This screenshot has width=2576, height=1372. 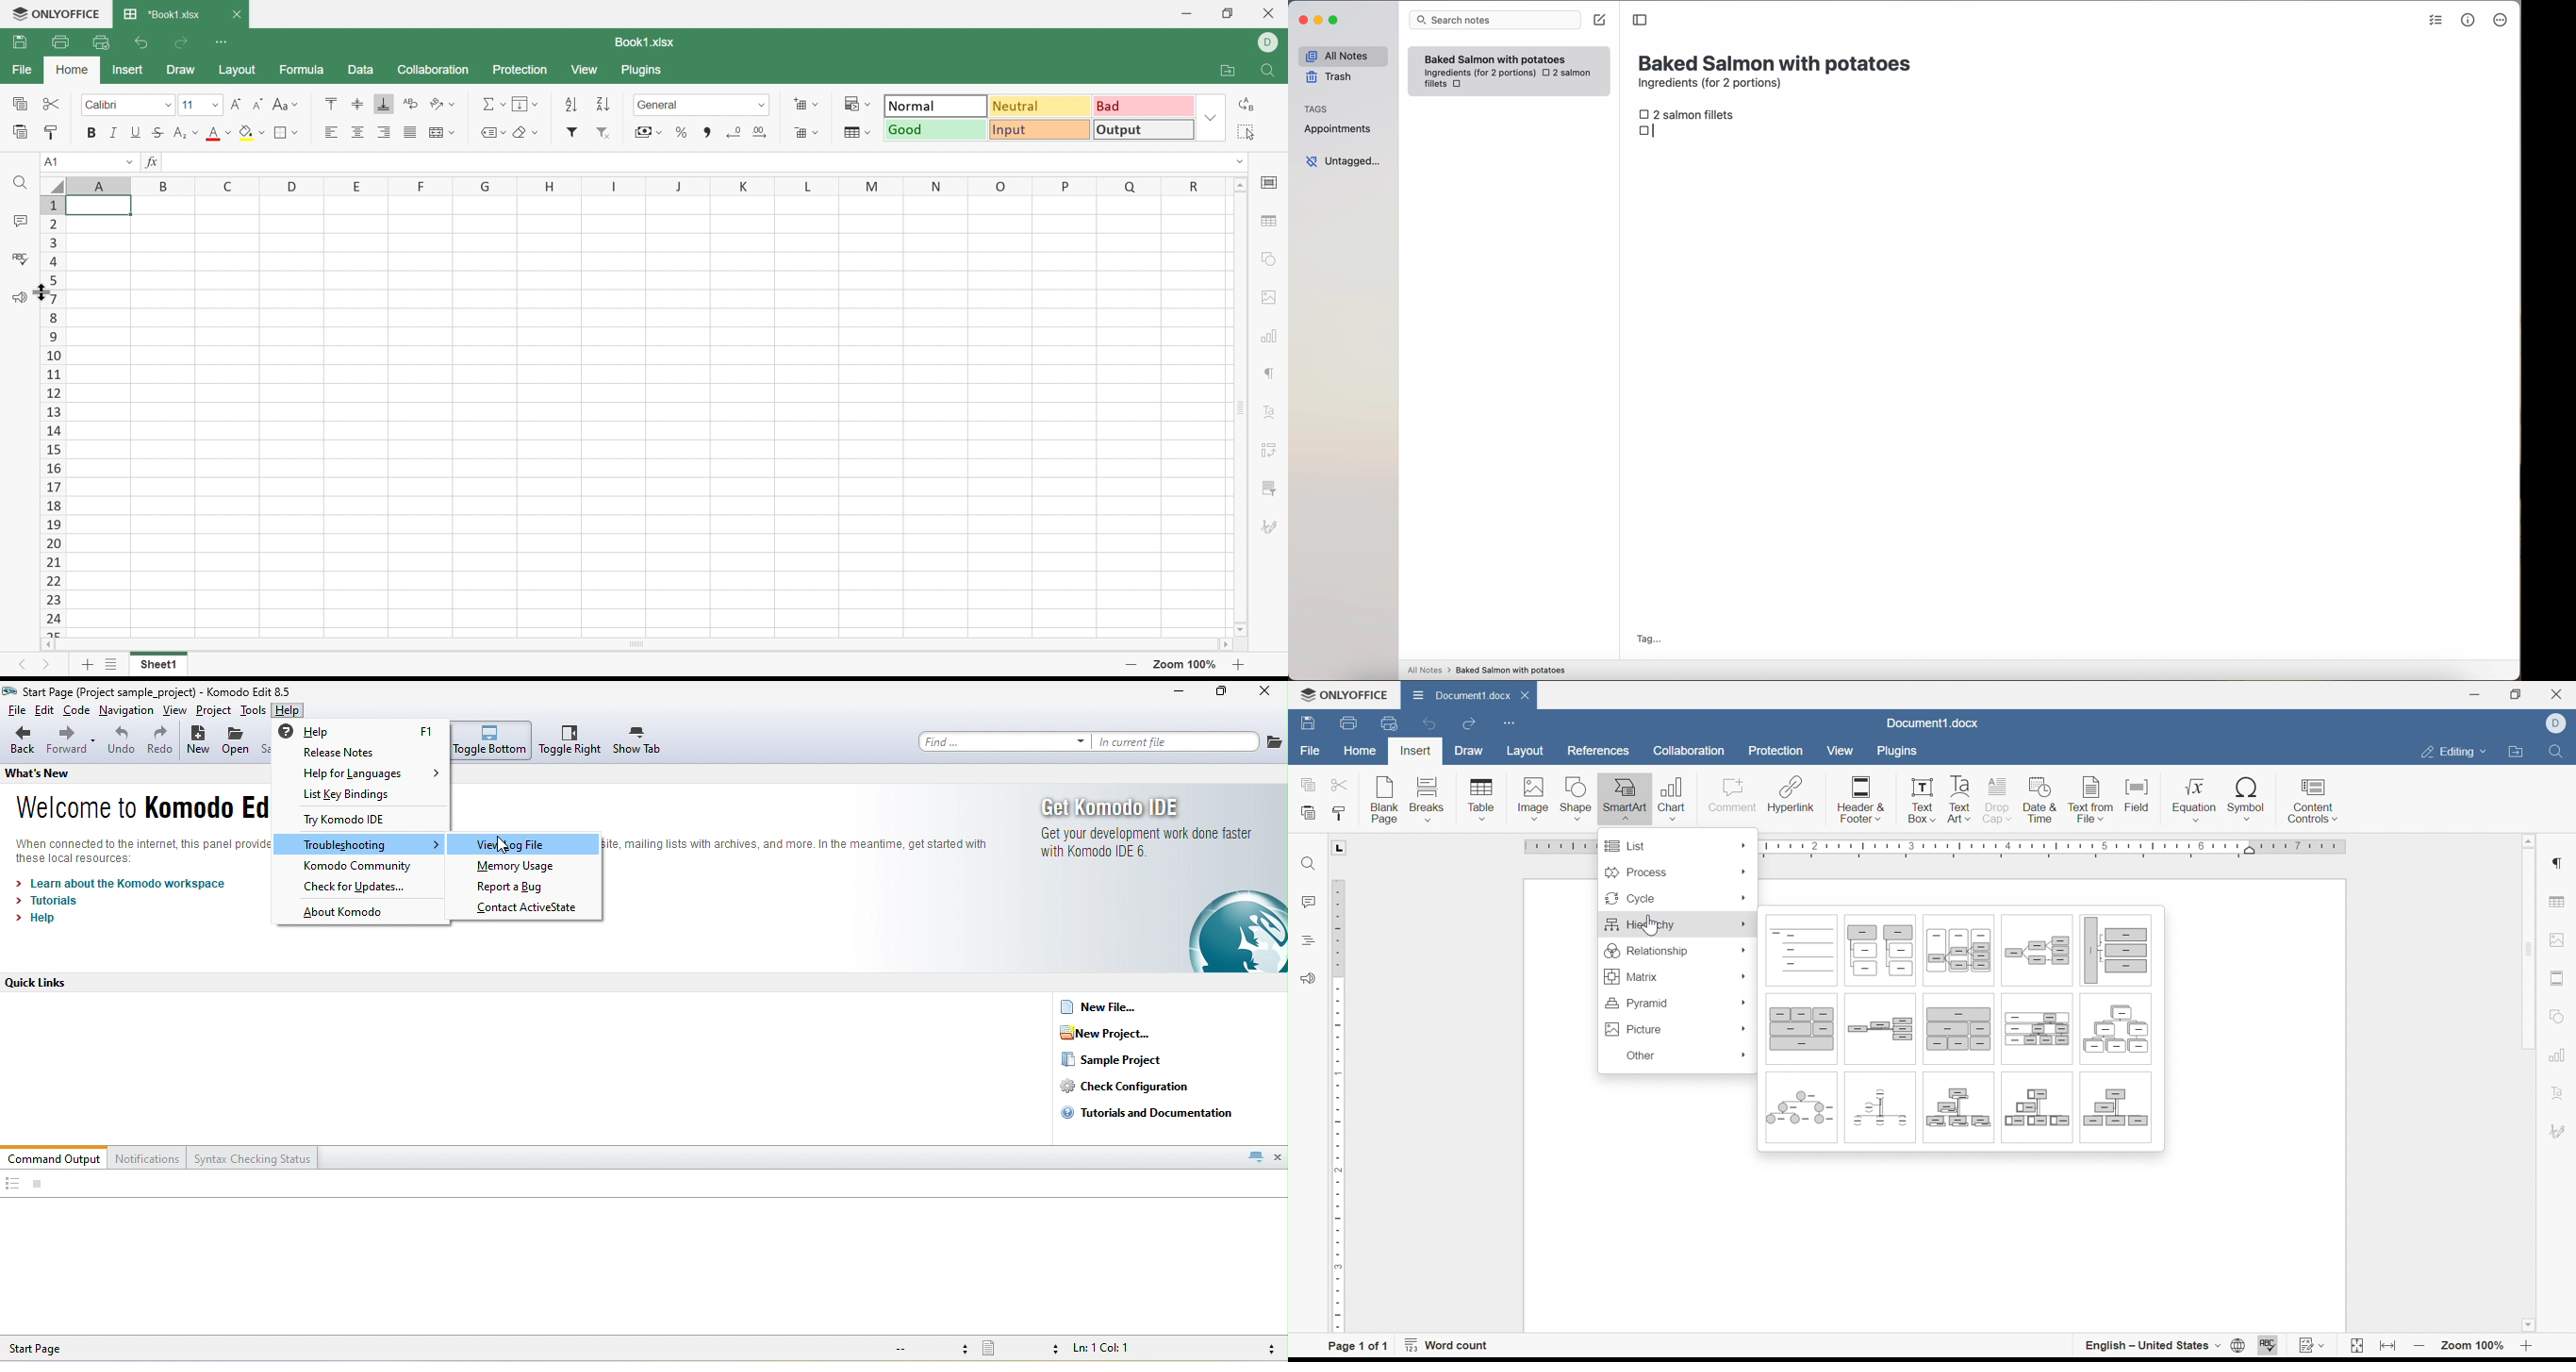 What do you see at coordinates (2452, 753) in the screenshot?
I see `Editing` at bounding box center [2452, 753].